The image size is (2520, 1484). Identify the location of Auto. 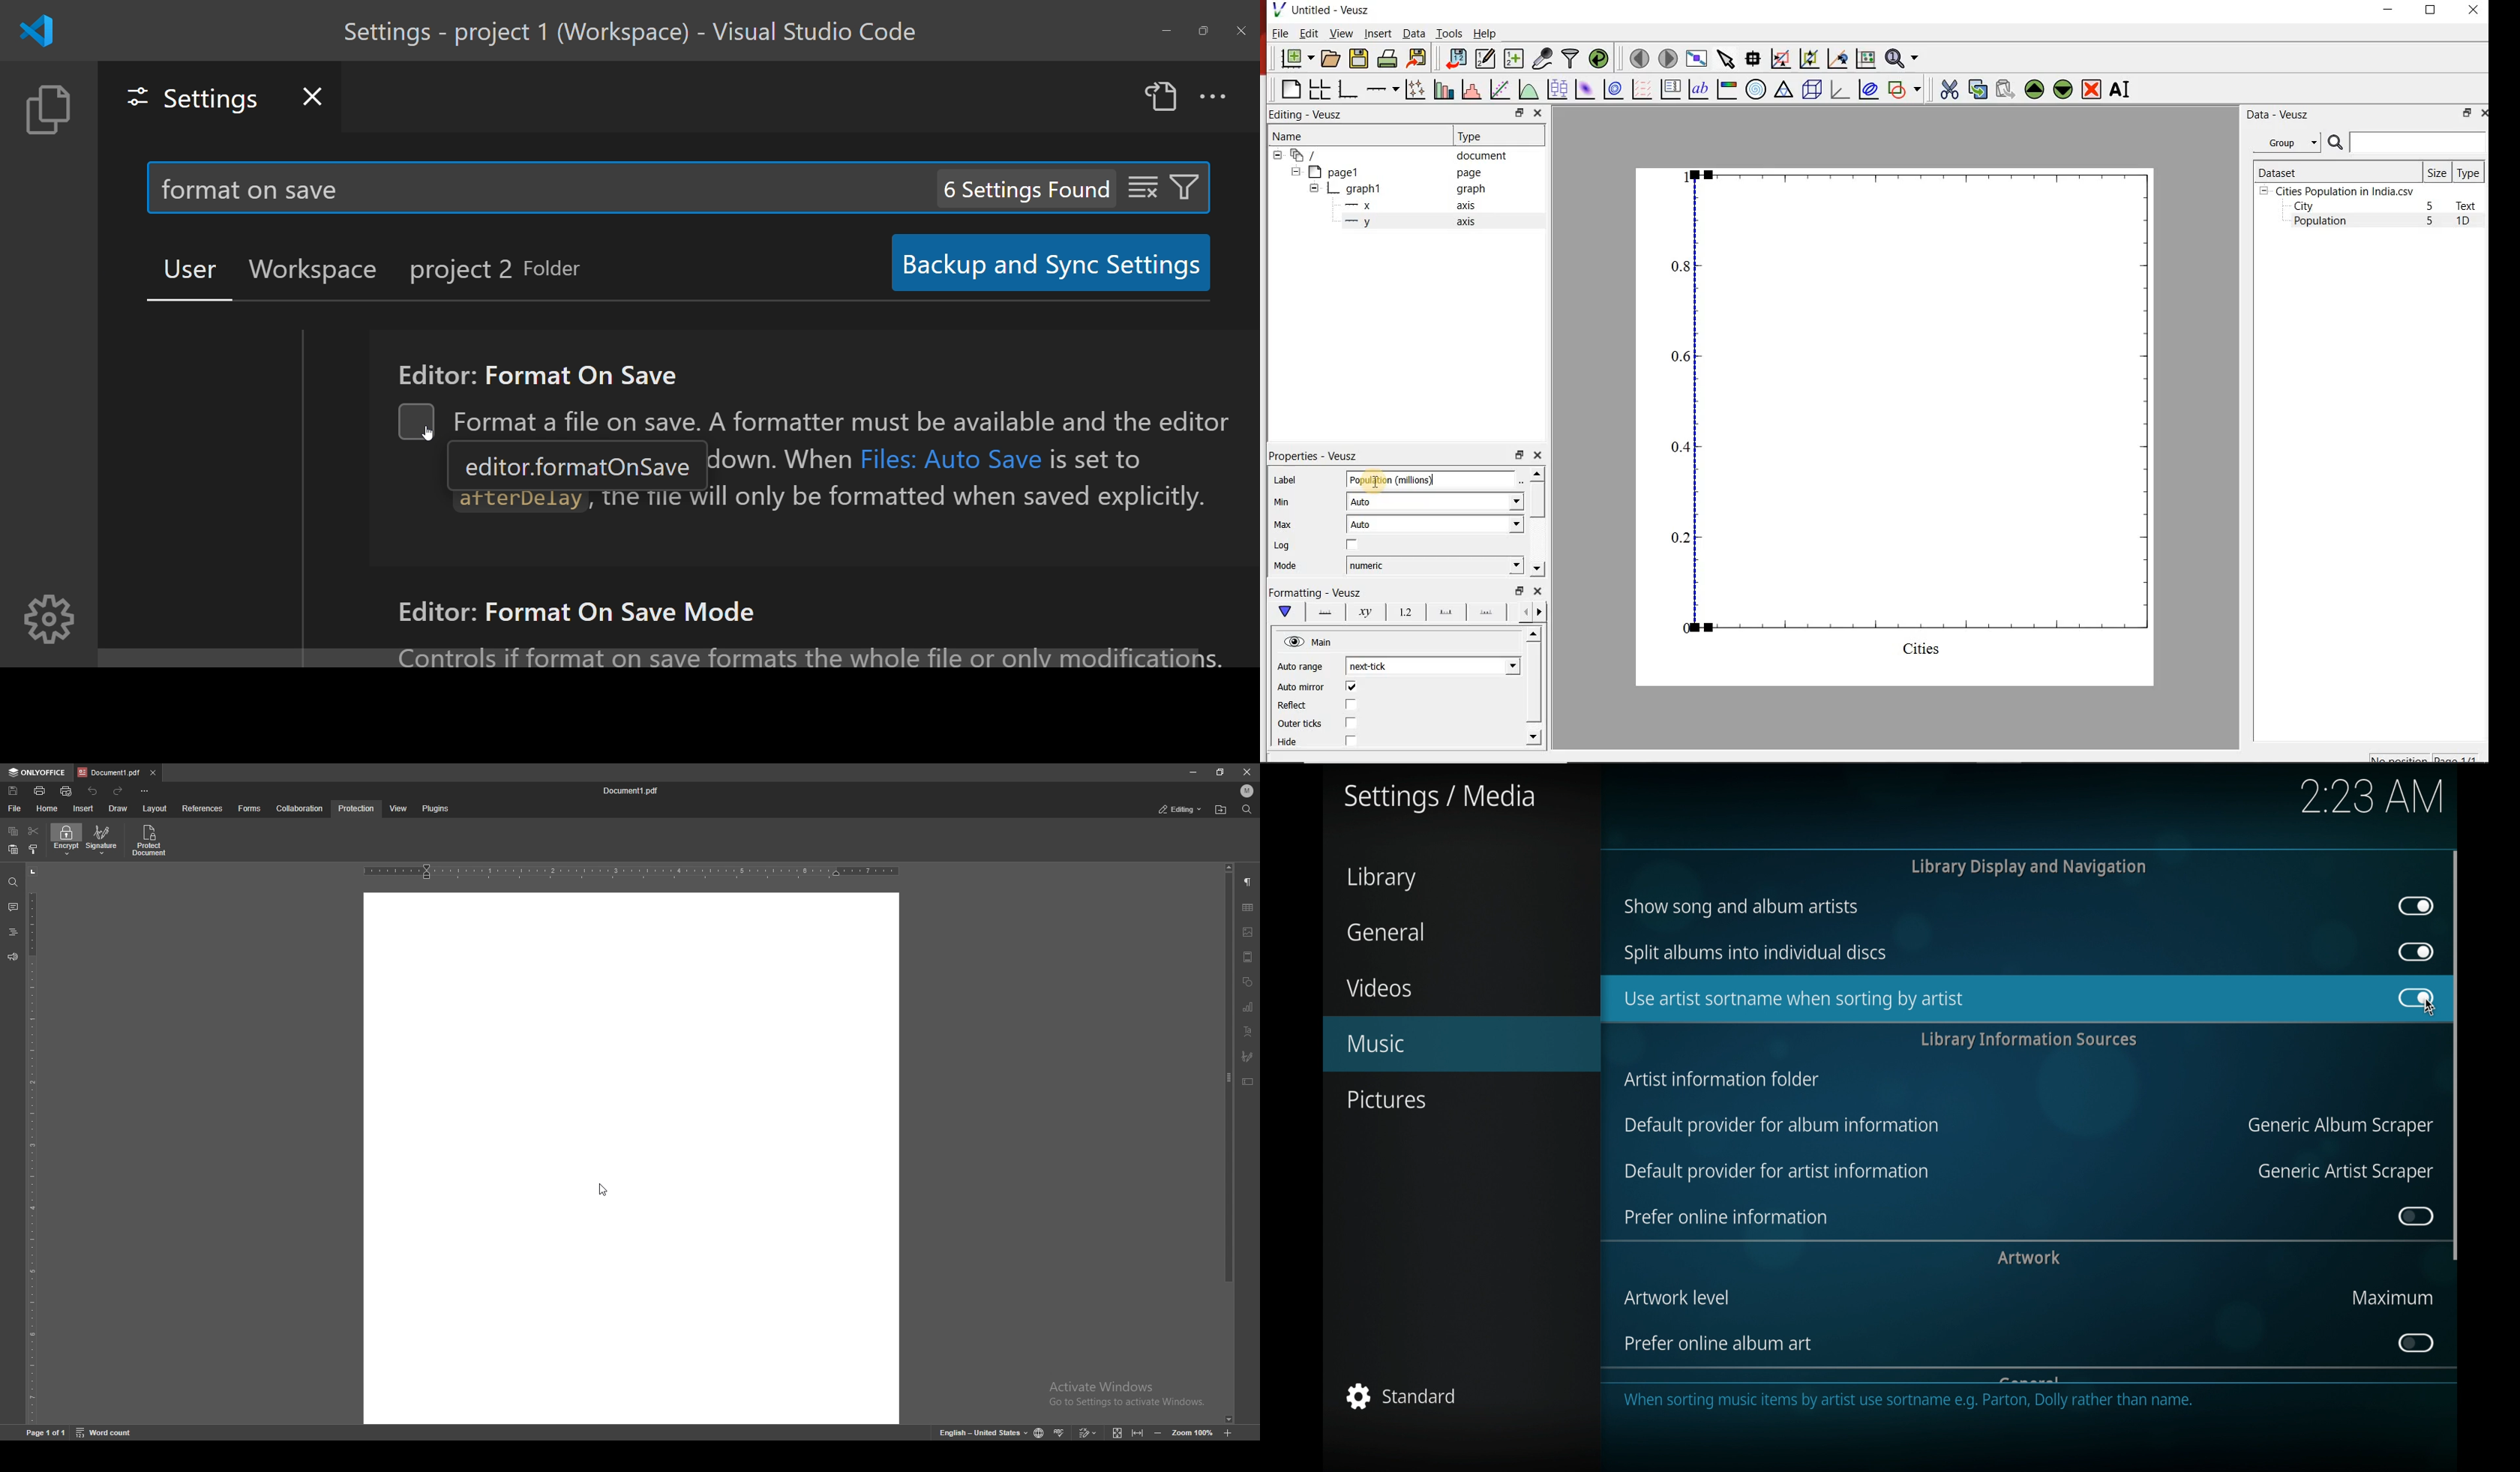
(1435, 524).